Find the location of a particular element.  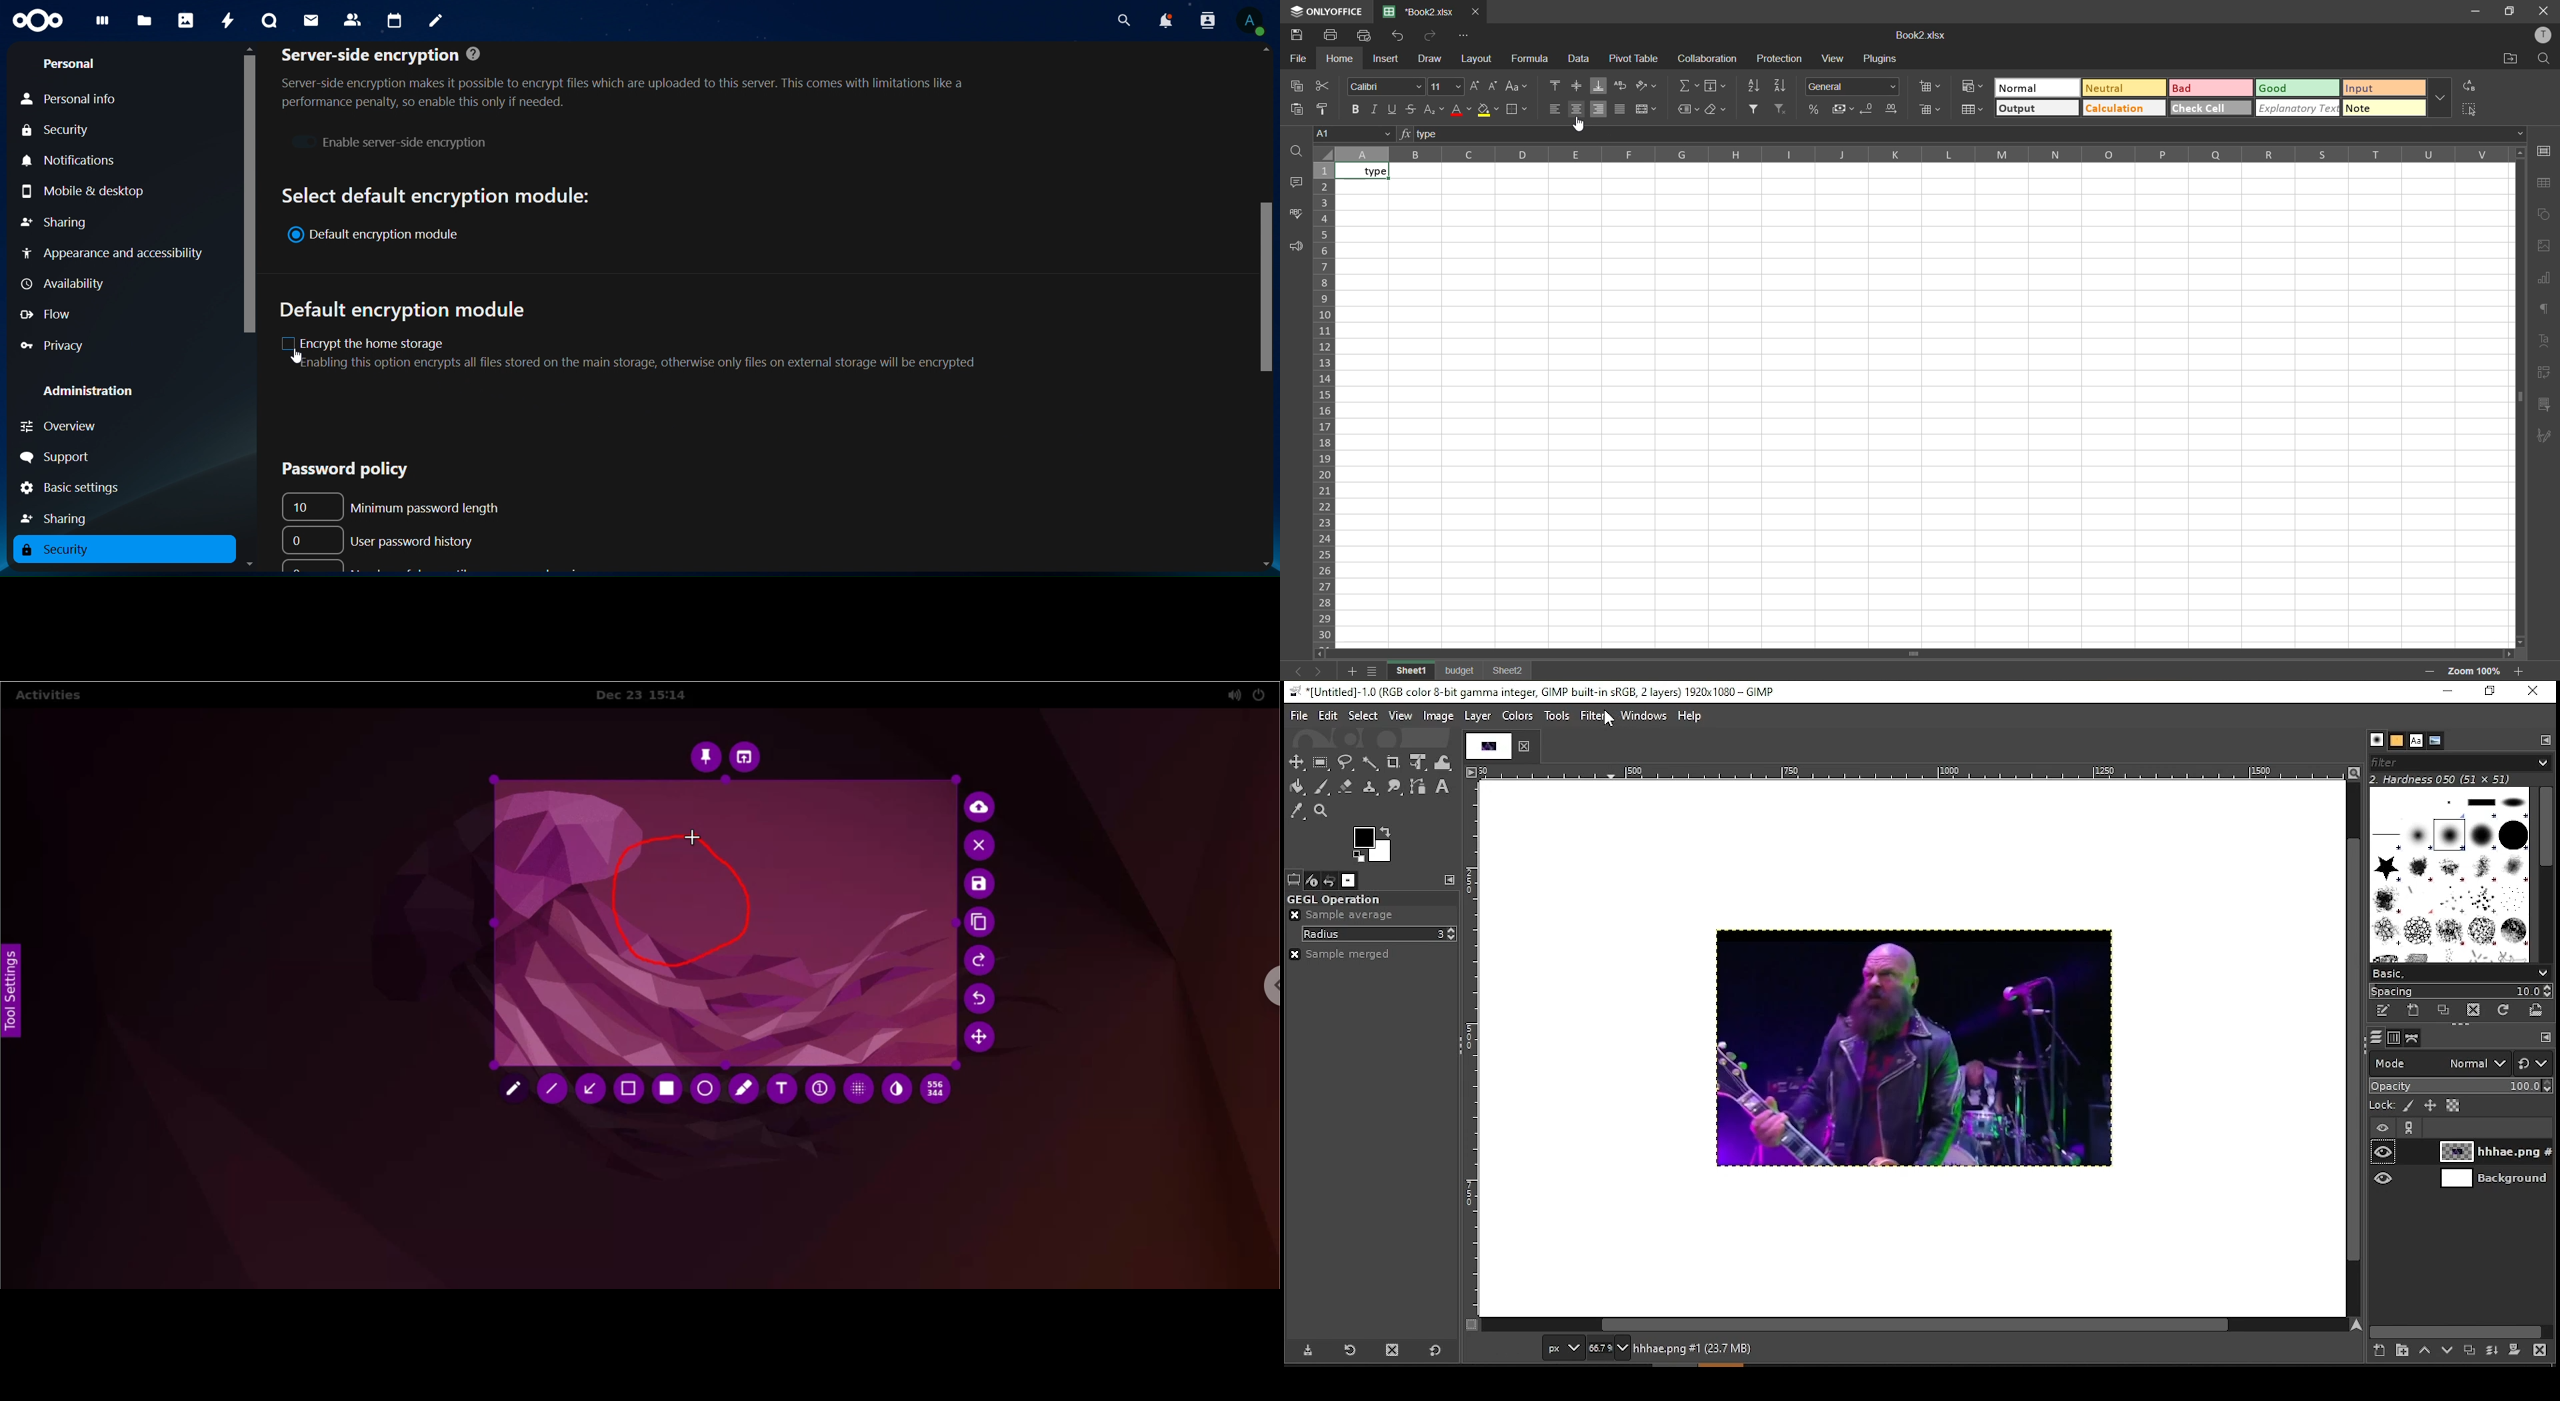

Book2.xlsx is located at coordinates (1922, 37).